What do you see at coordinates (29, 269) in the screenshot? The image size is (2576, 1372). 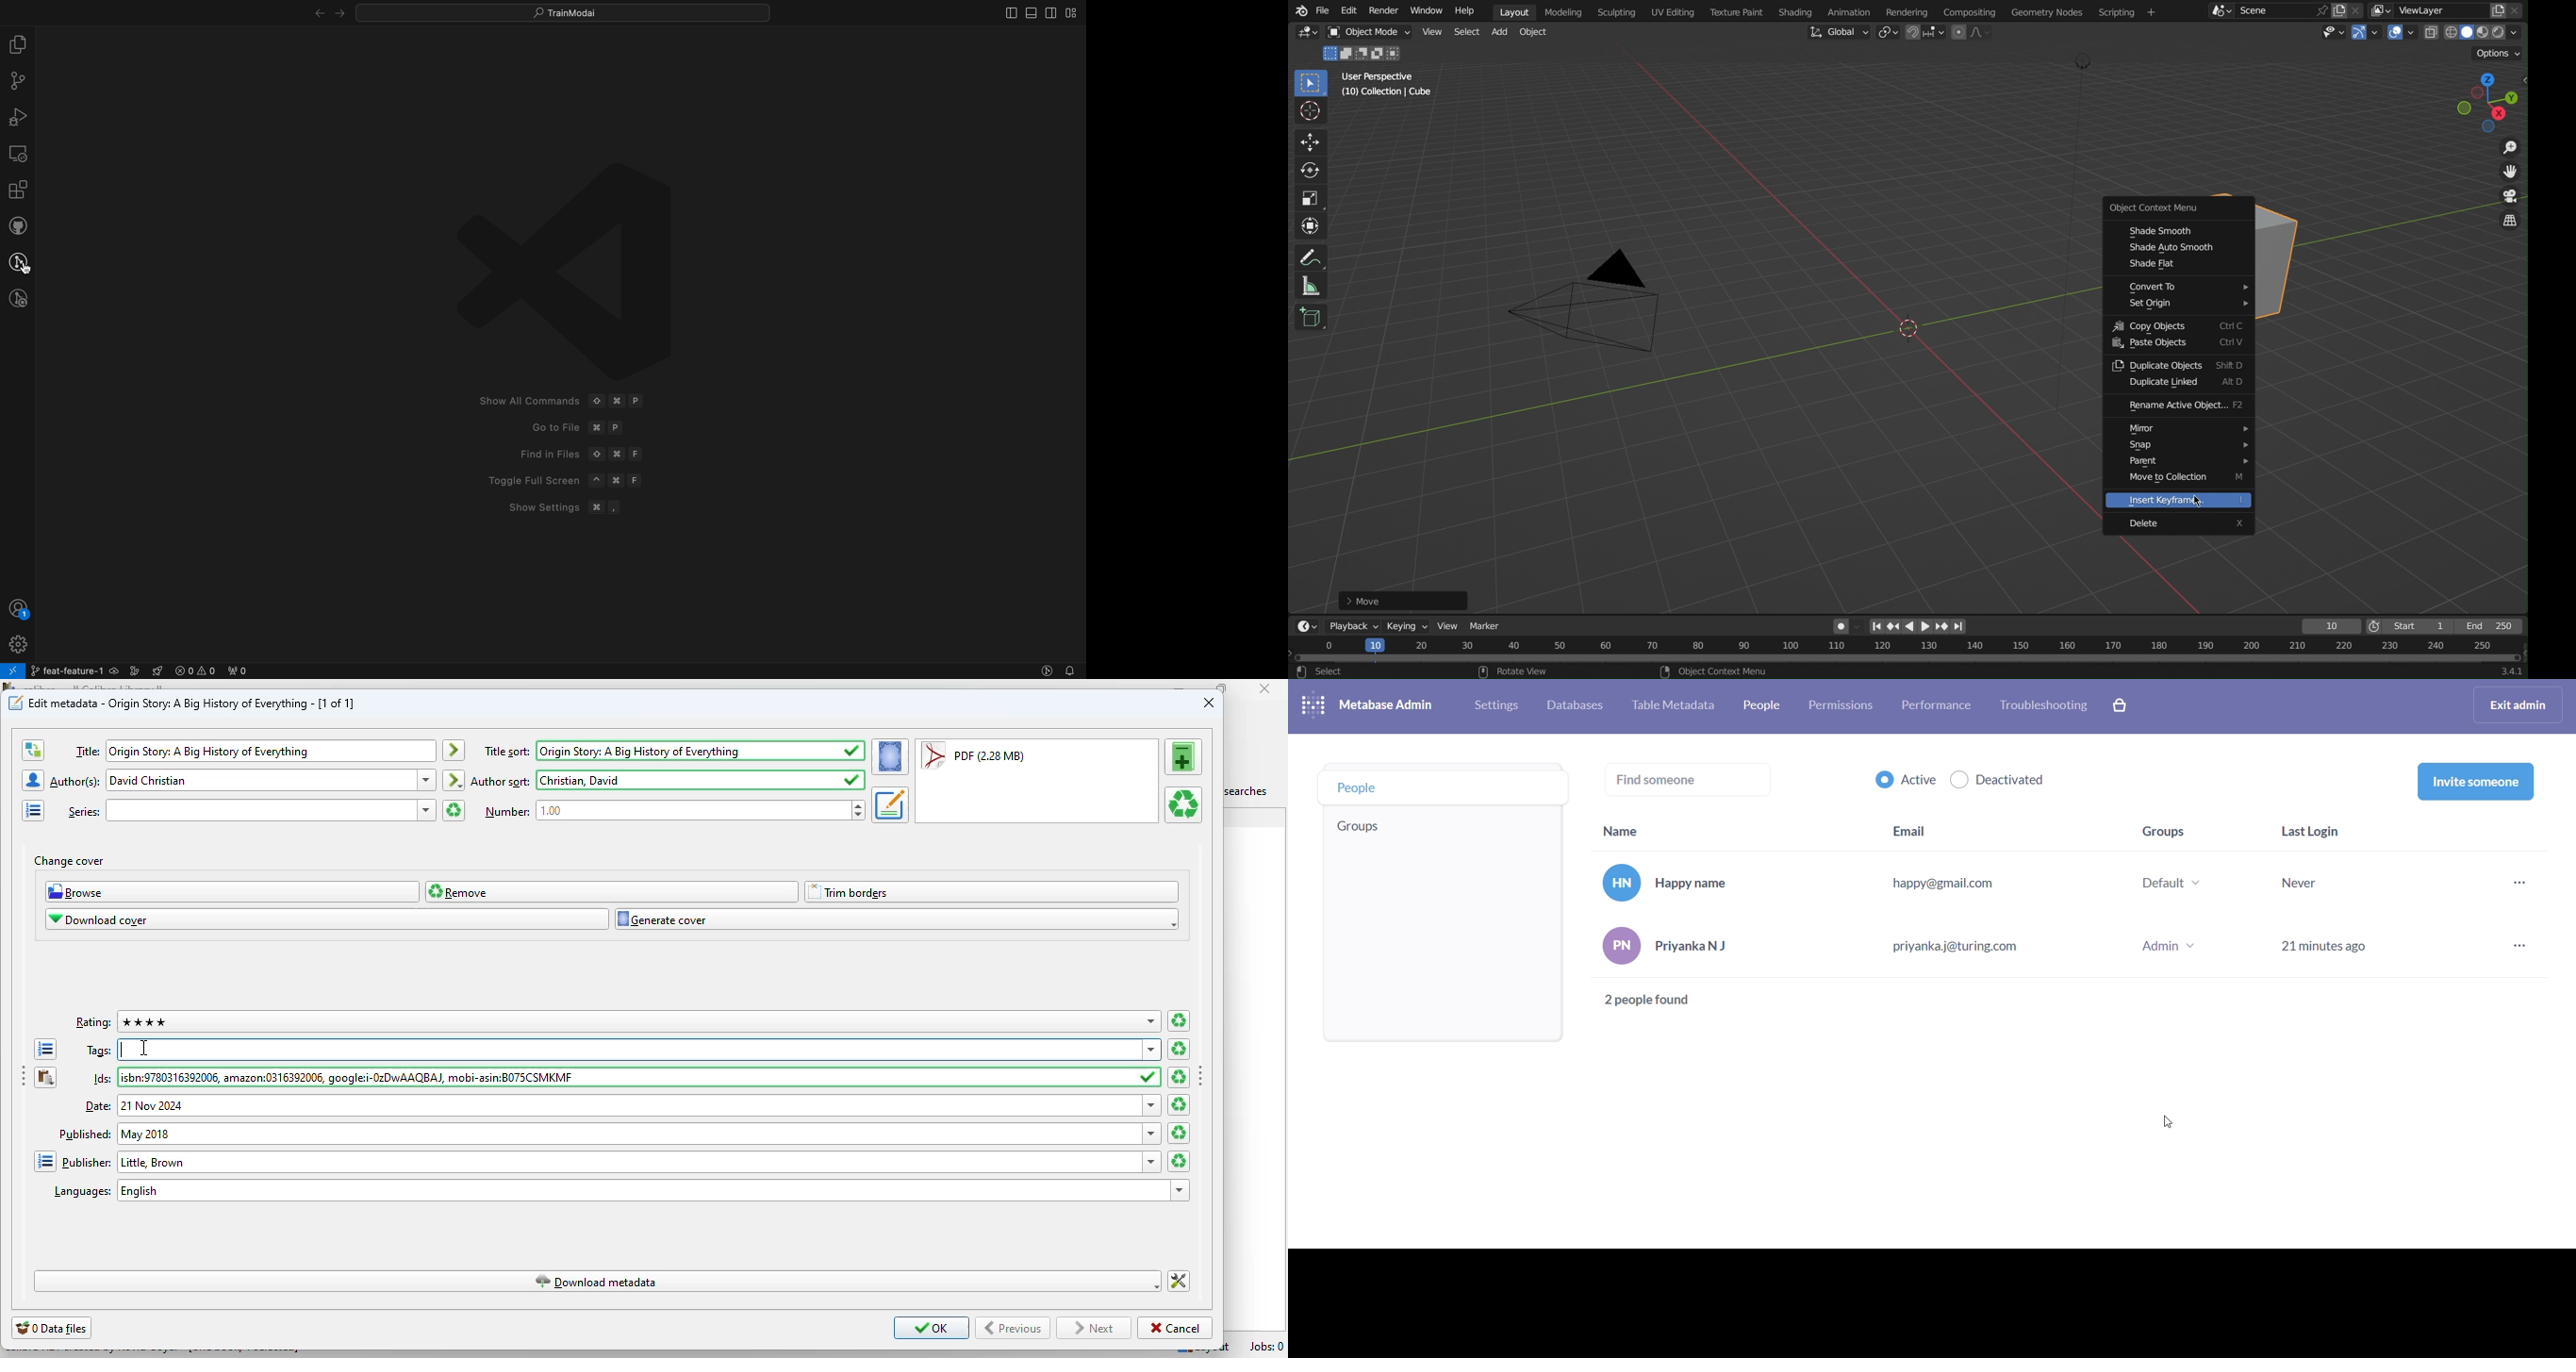 I see `Cursor` at bounding box center [29, 269].